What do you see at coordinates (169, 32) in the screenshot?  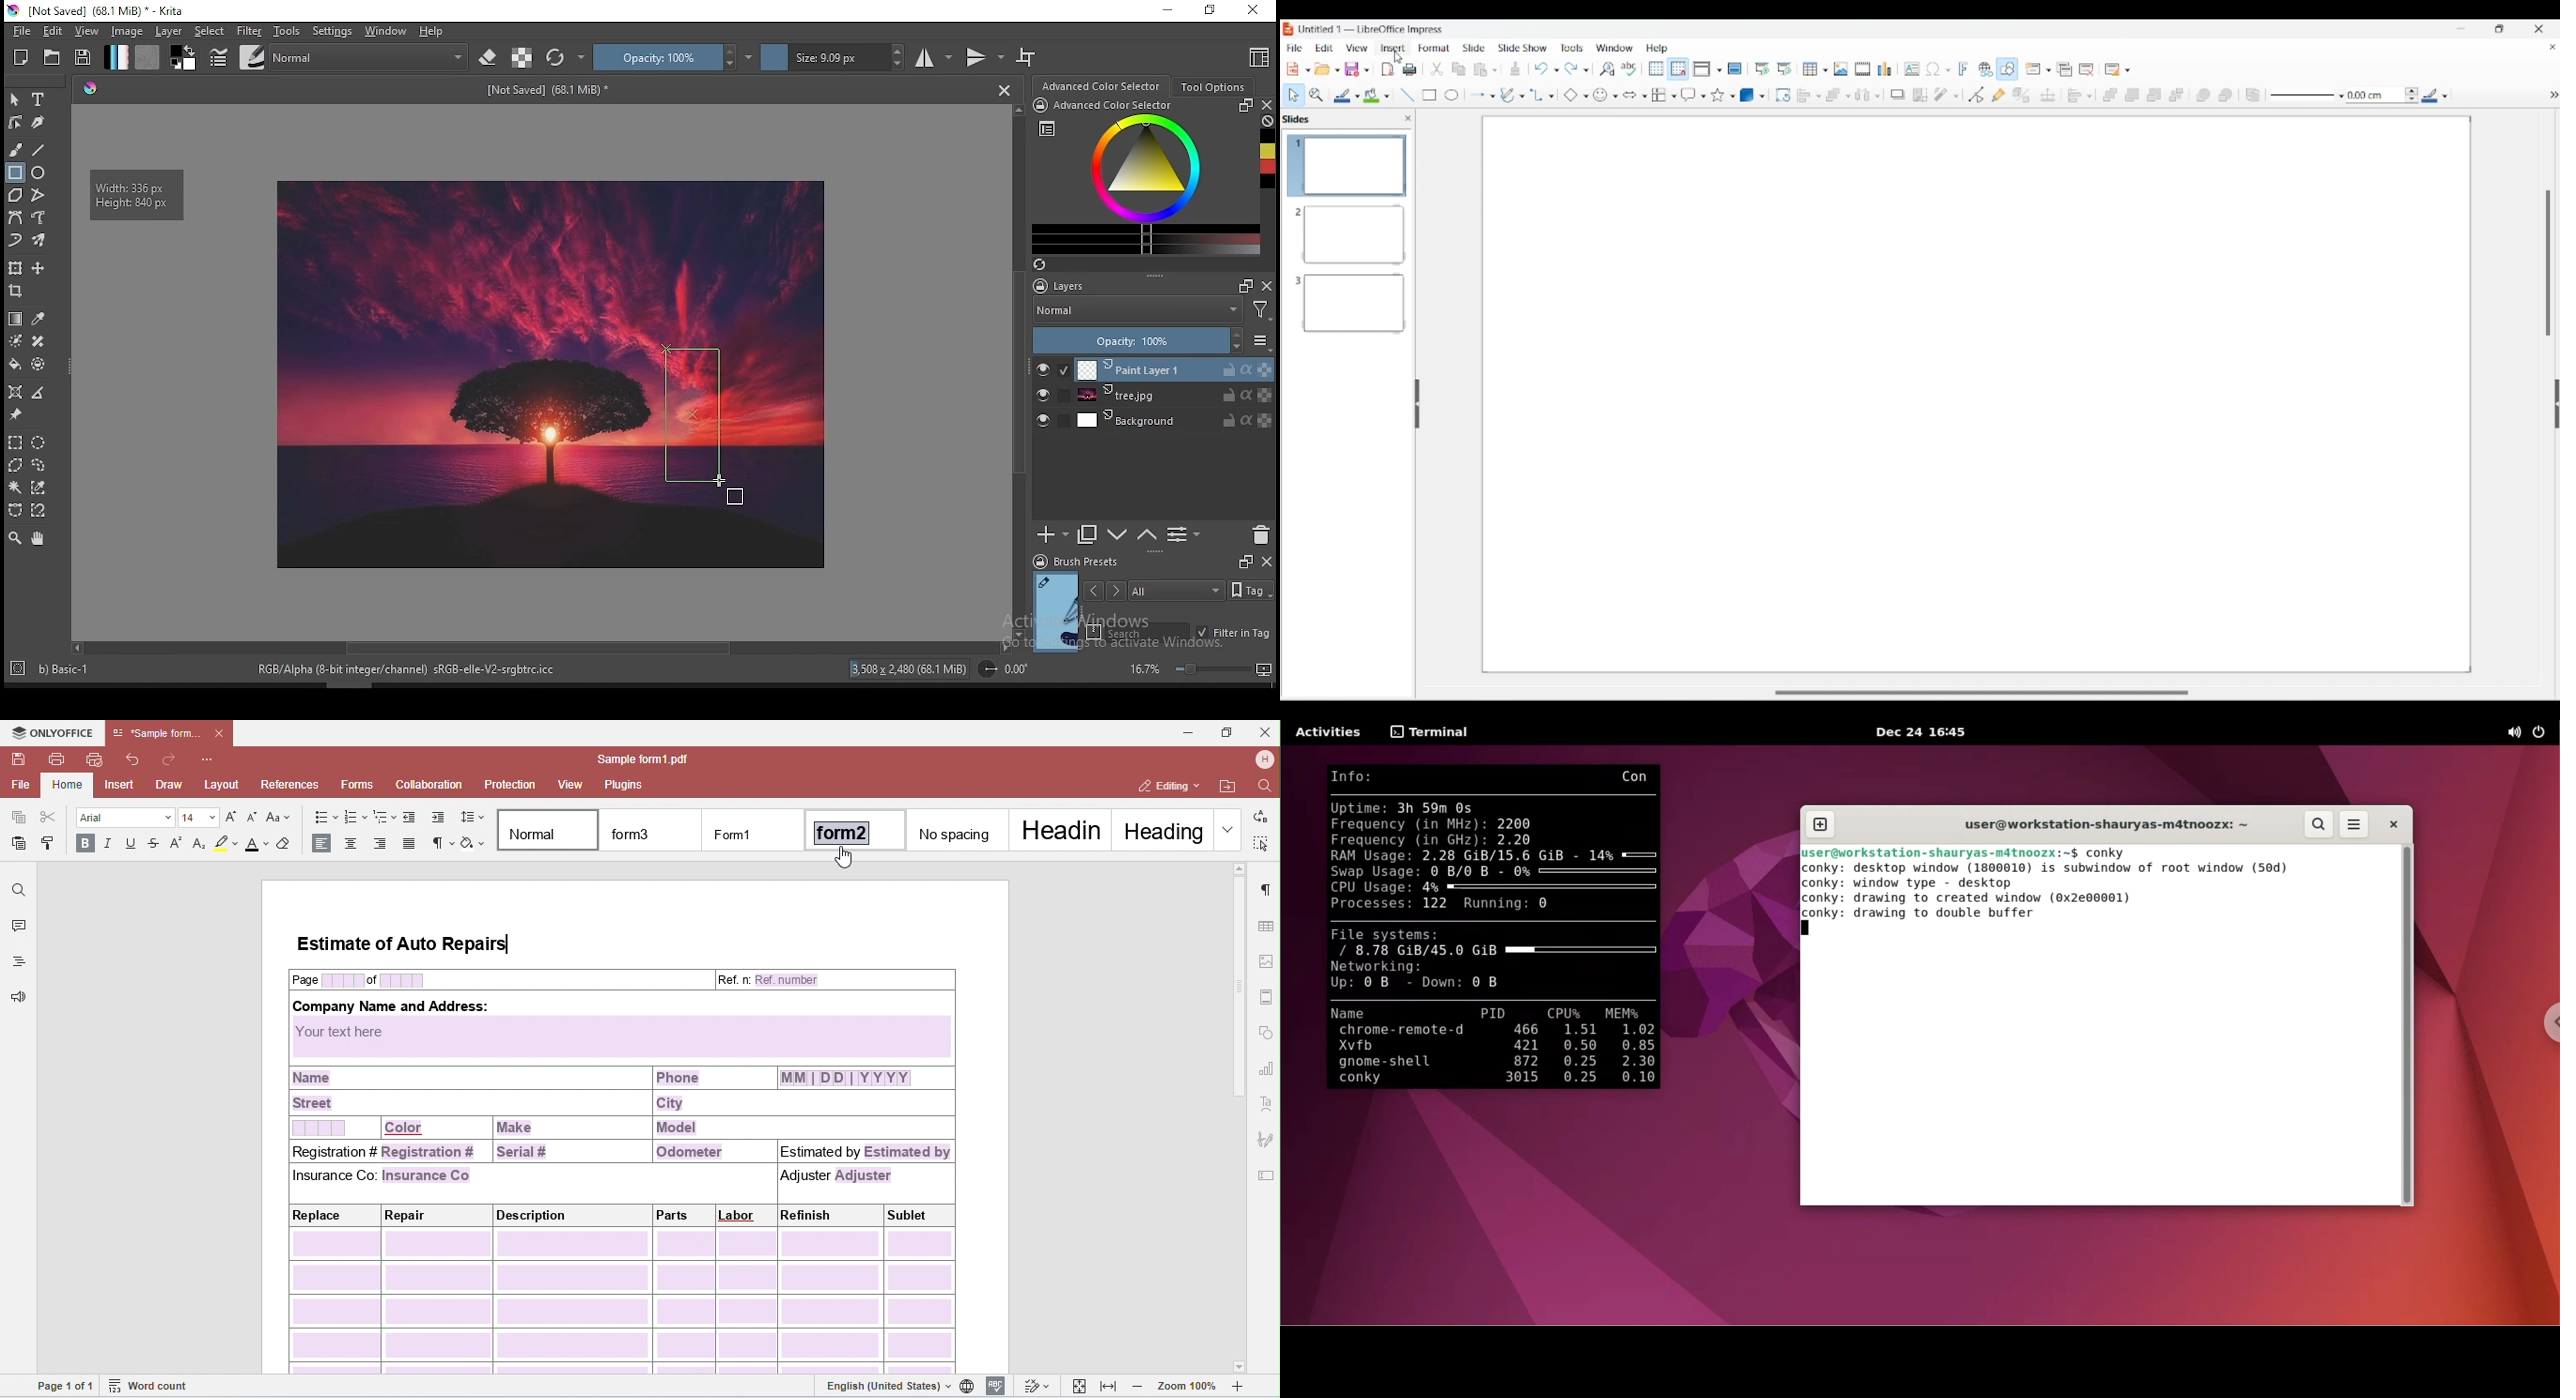 I see `layer` at bounding box center [169, 32].